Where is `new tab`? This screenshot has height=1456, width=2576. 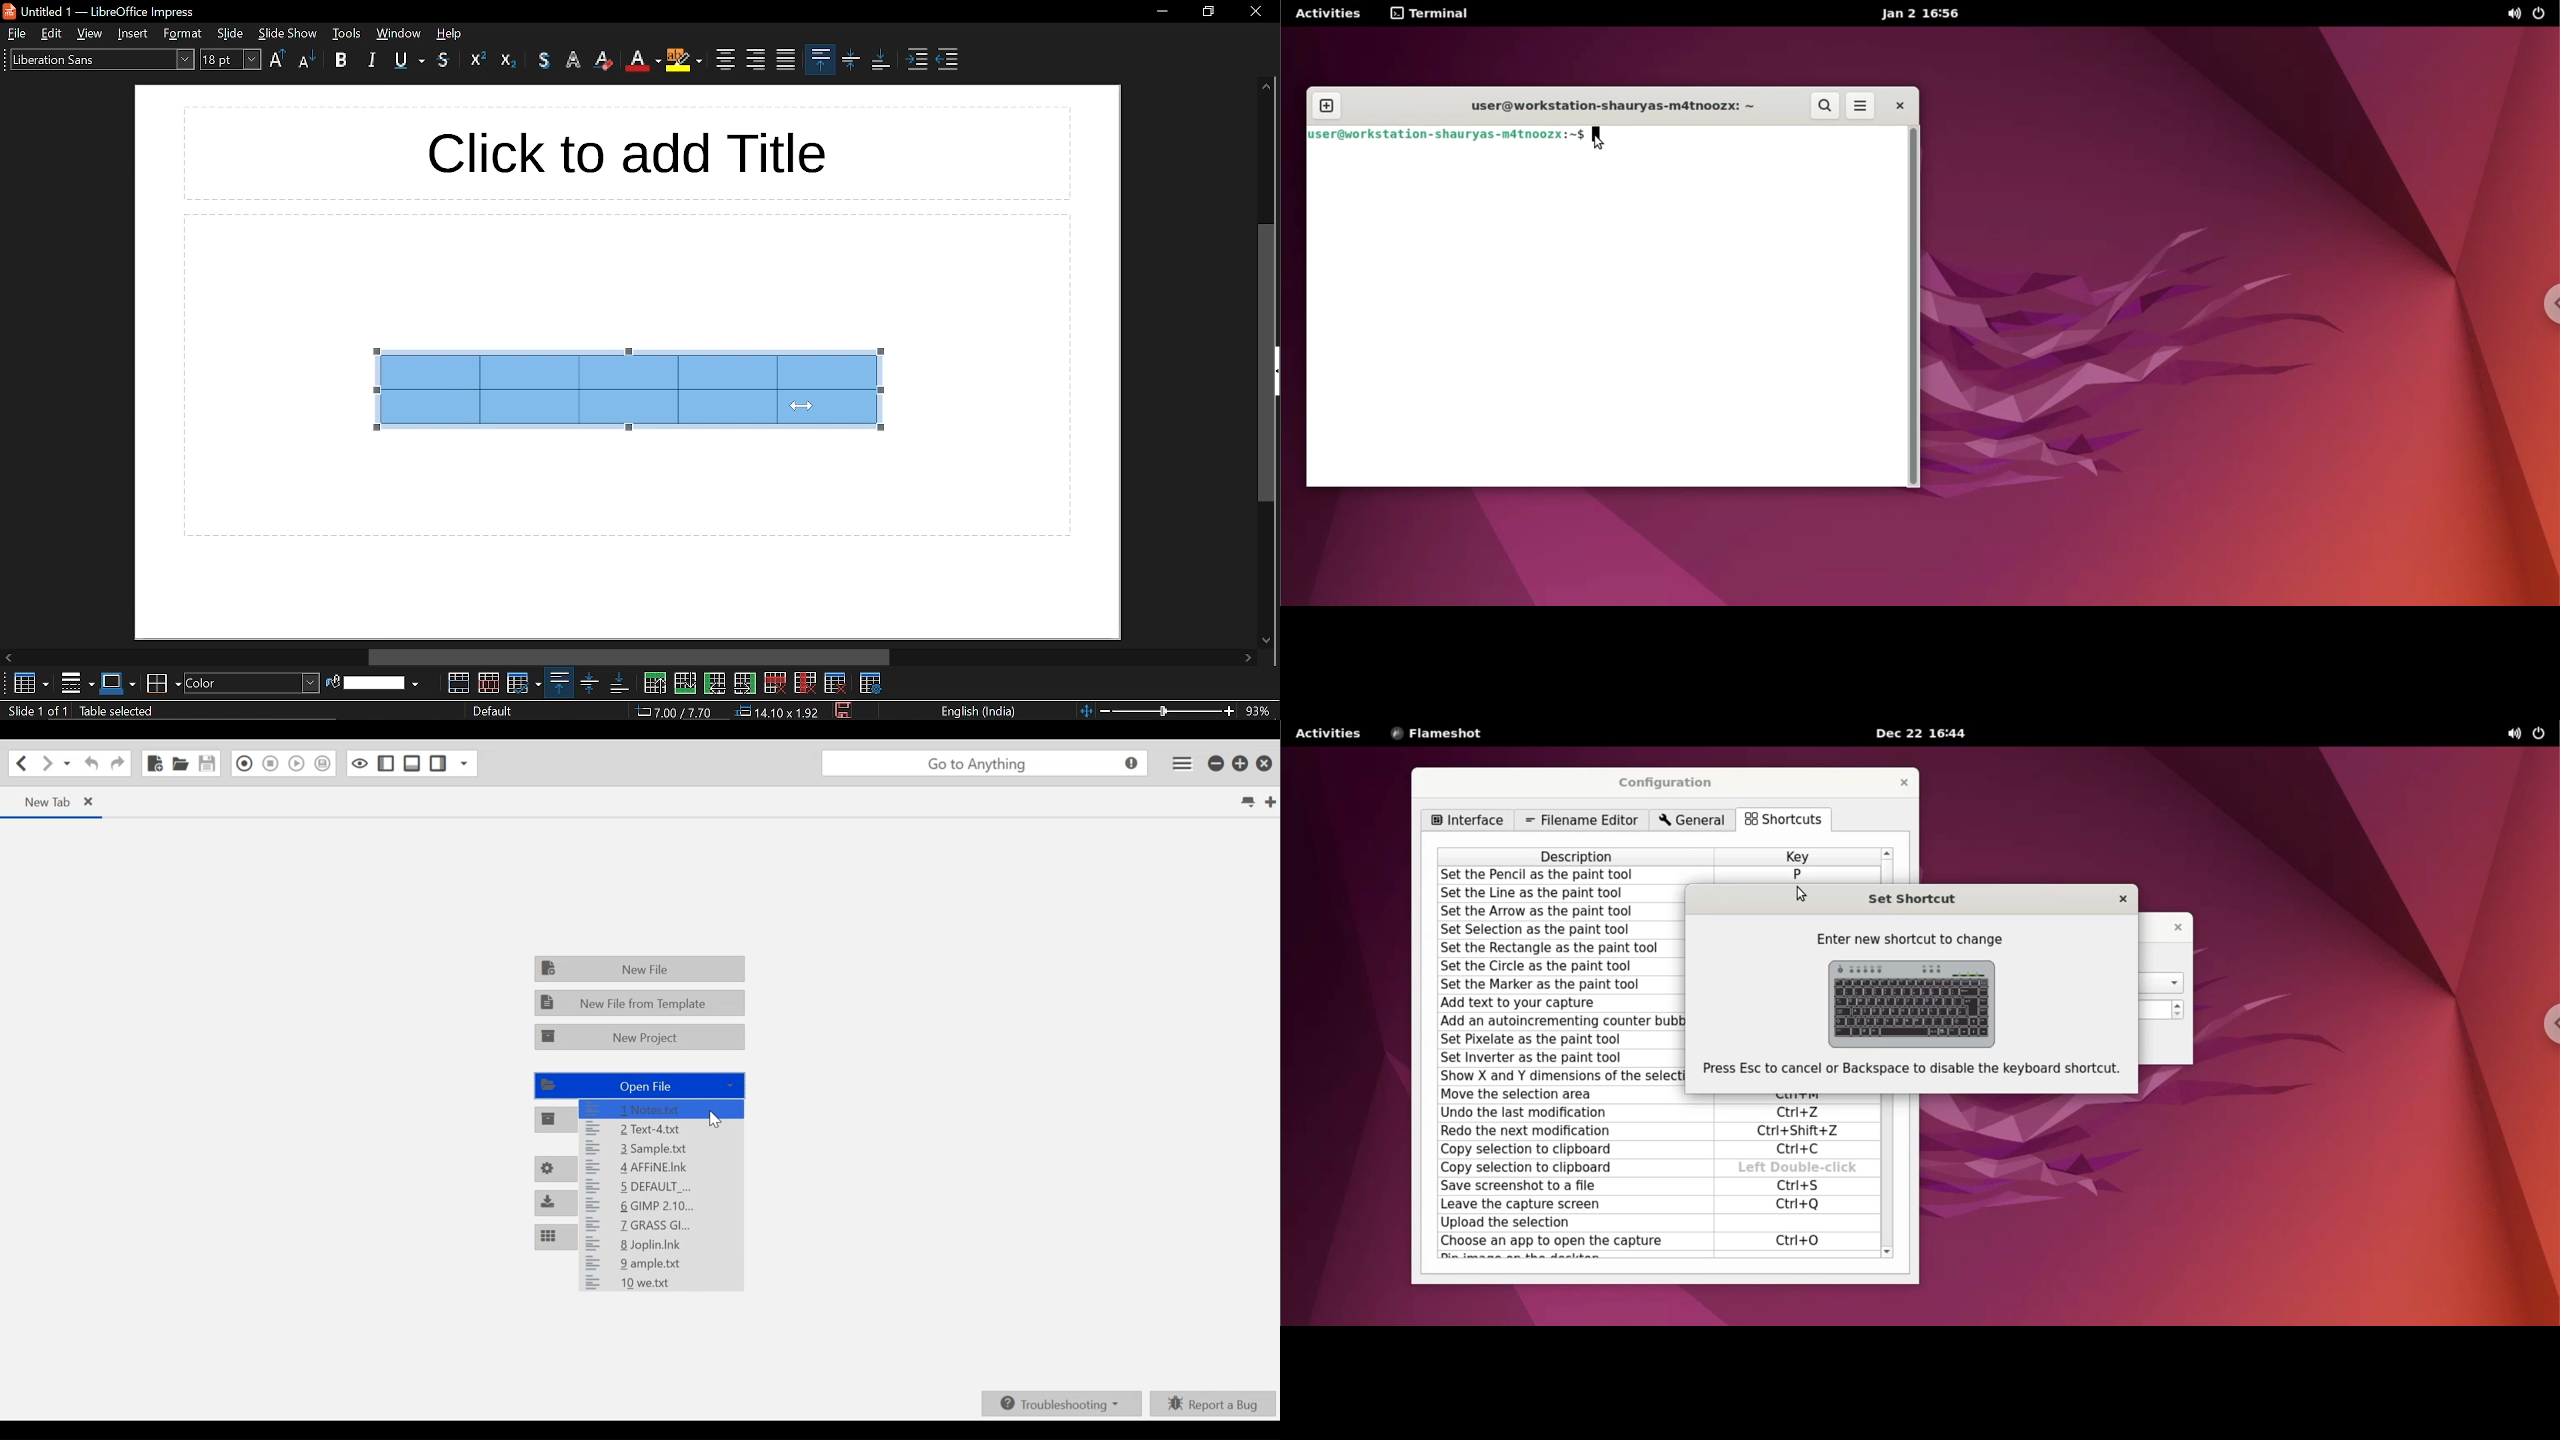 new tab is located at coordinates (39, 803).